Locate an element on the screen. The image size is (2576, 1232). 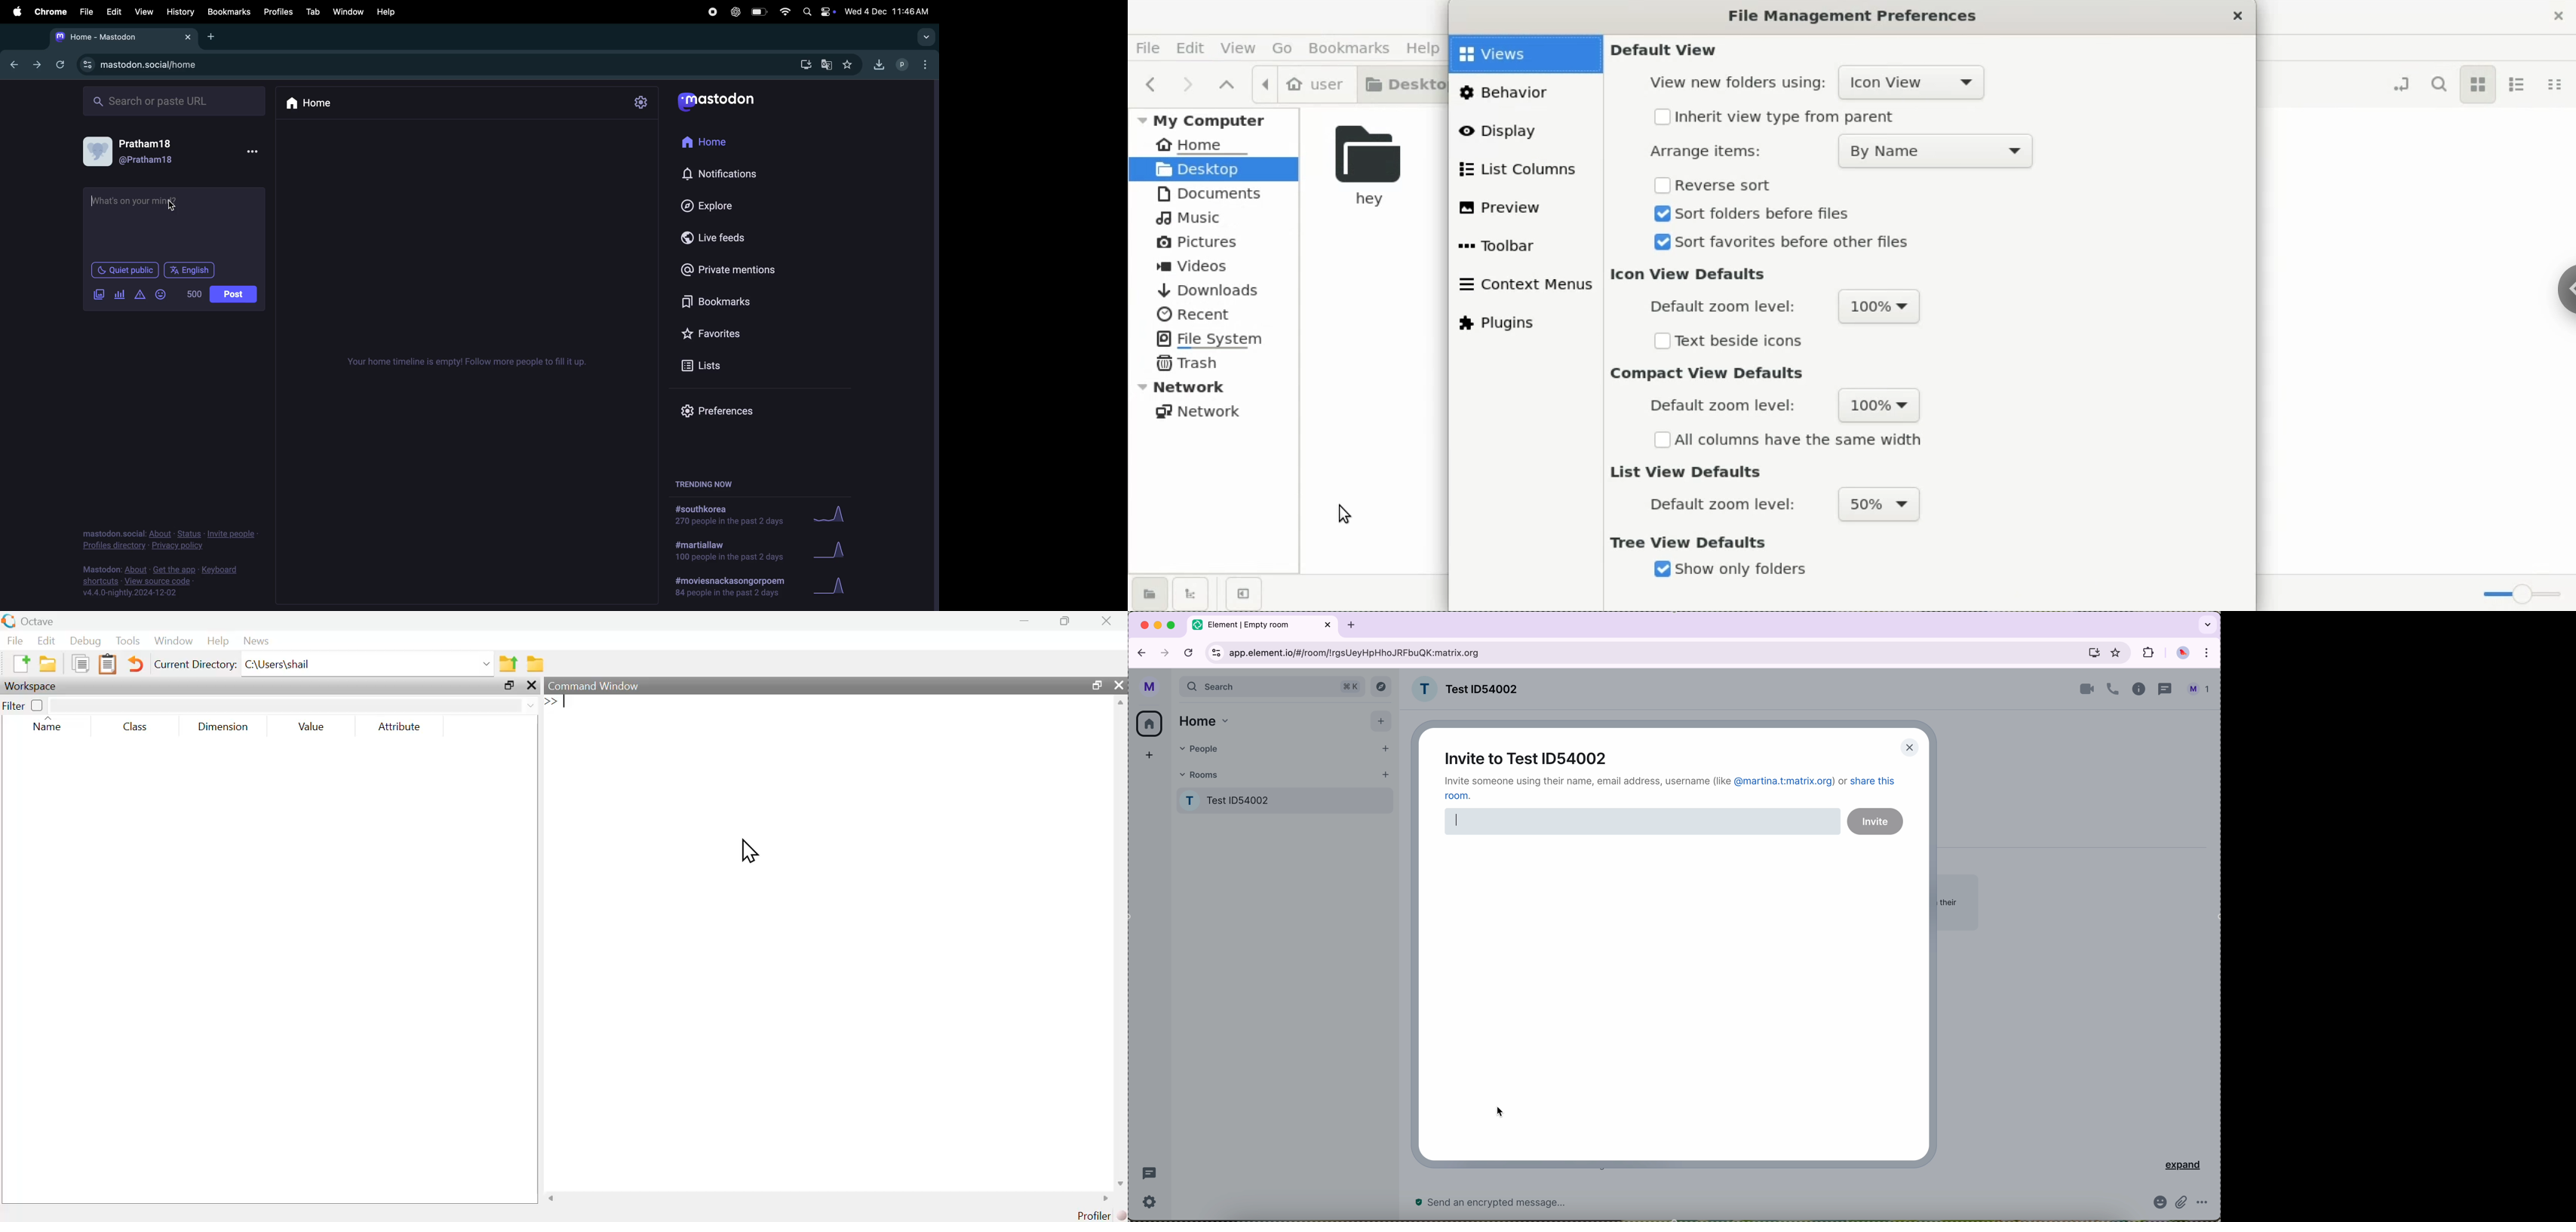
people tab is located at coordinates (1284, 747).